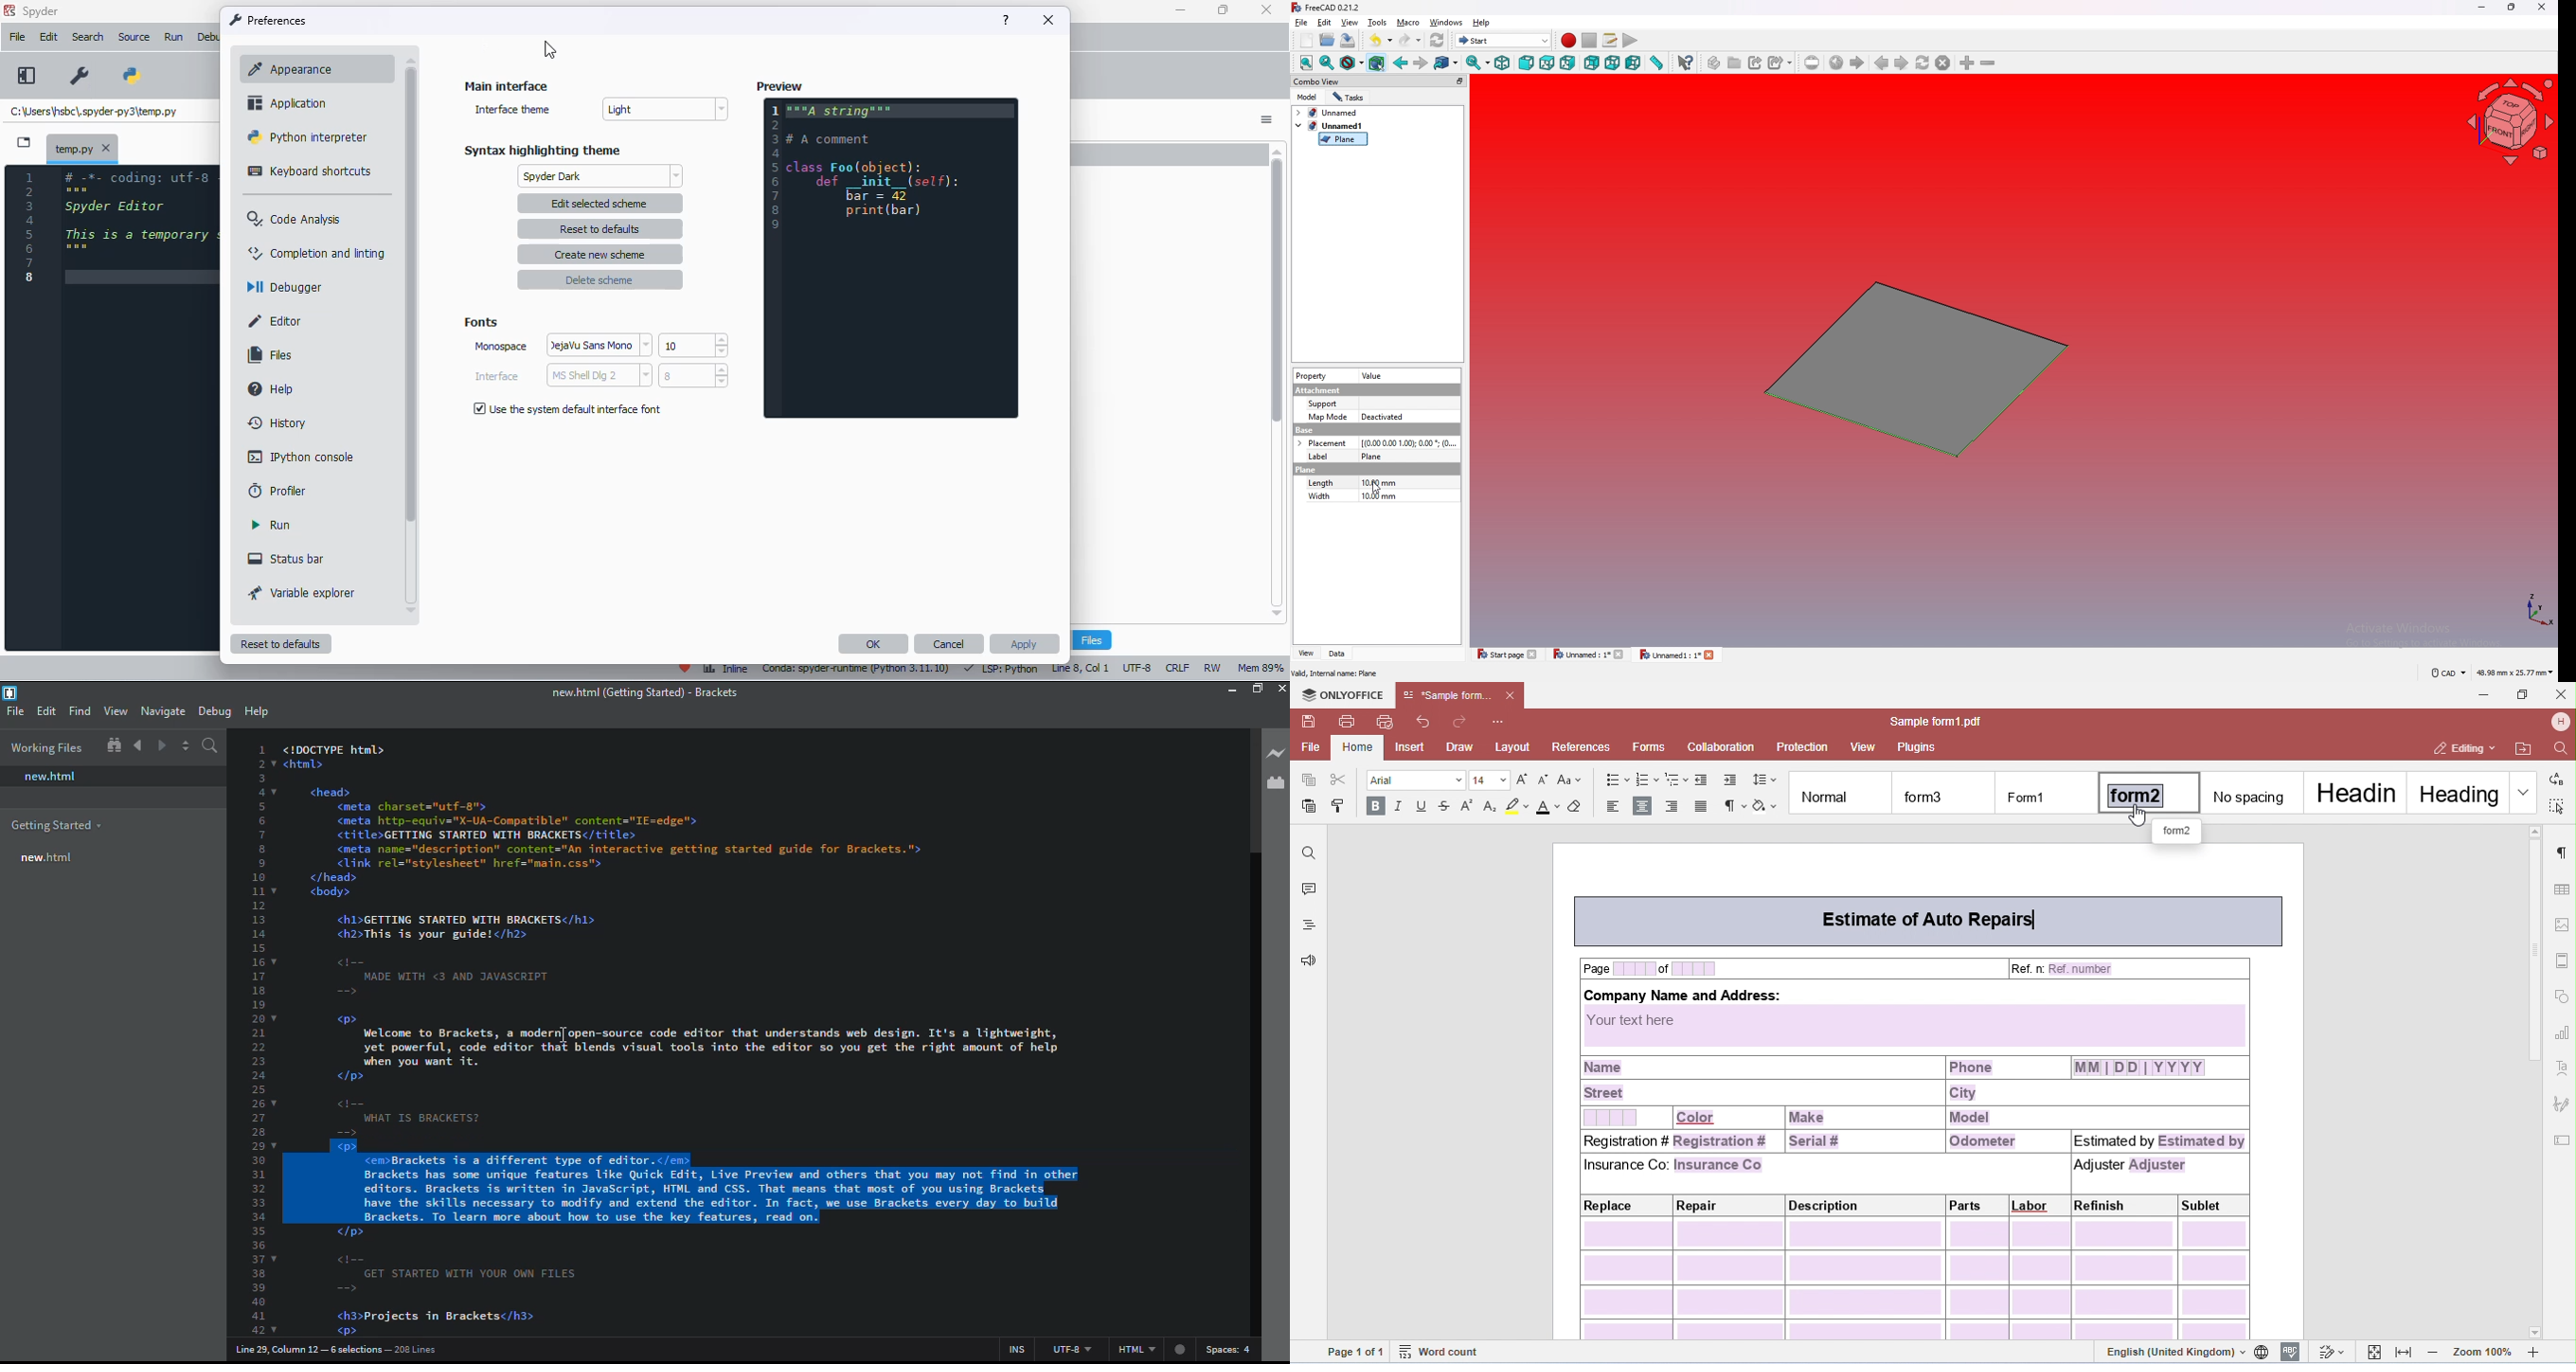  I want to click on tab1: Unnamed, so click(1331, 112).